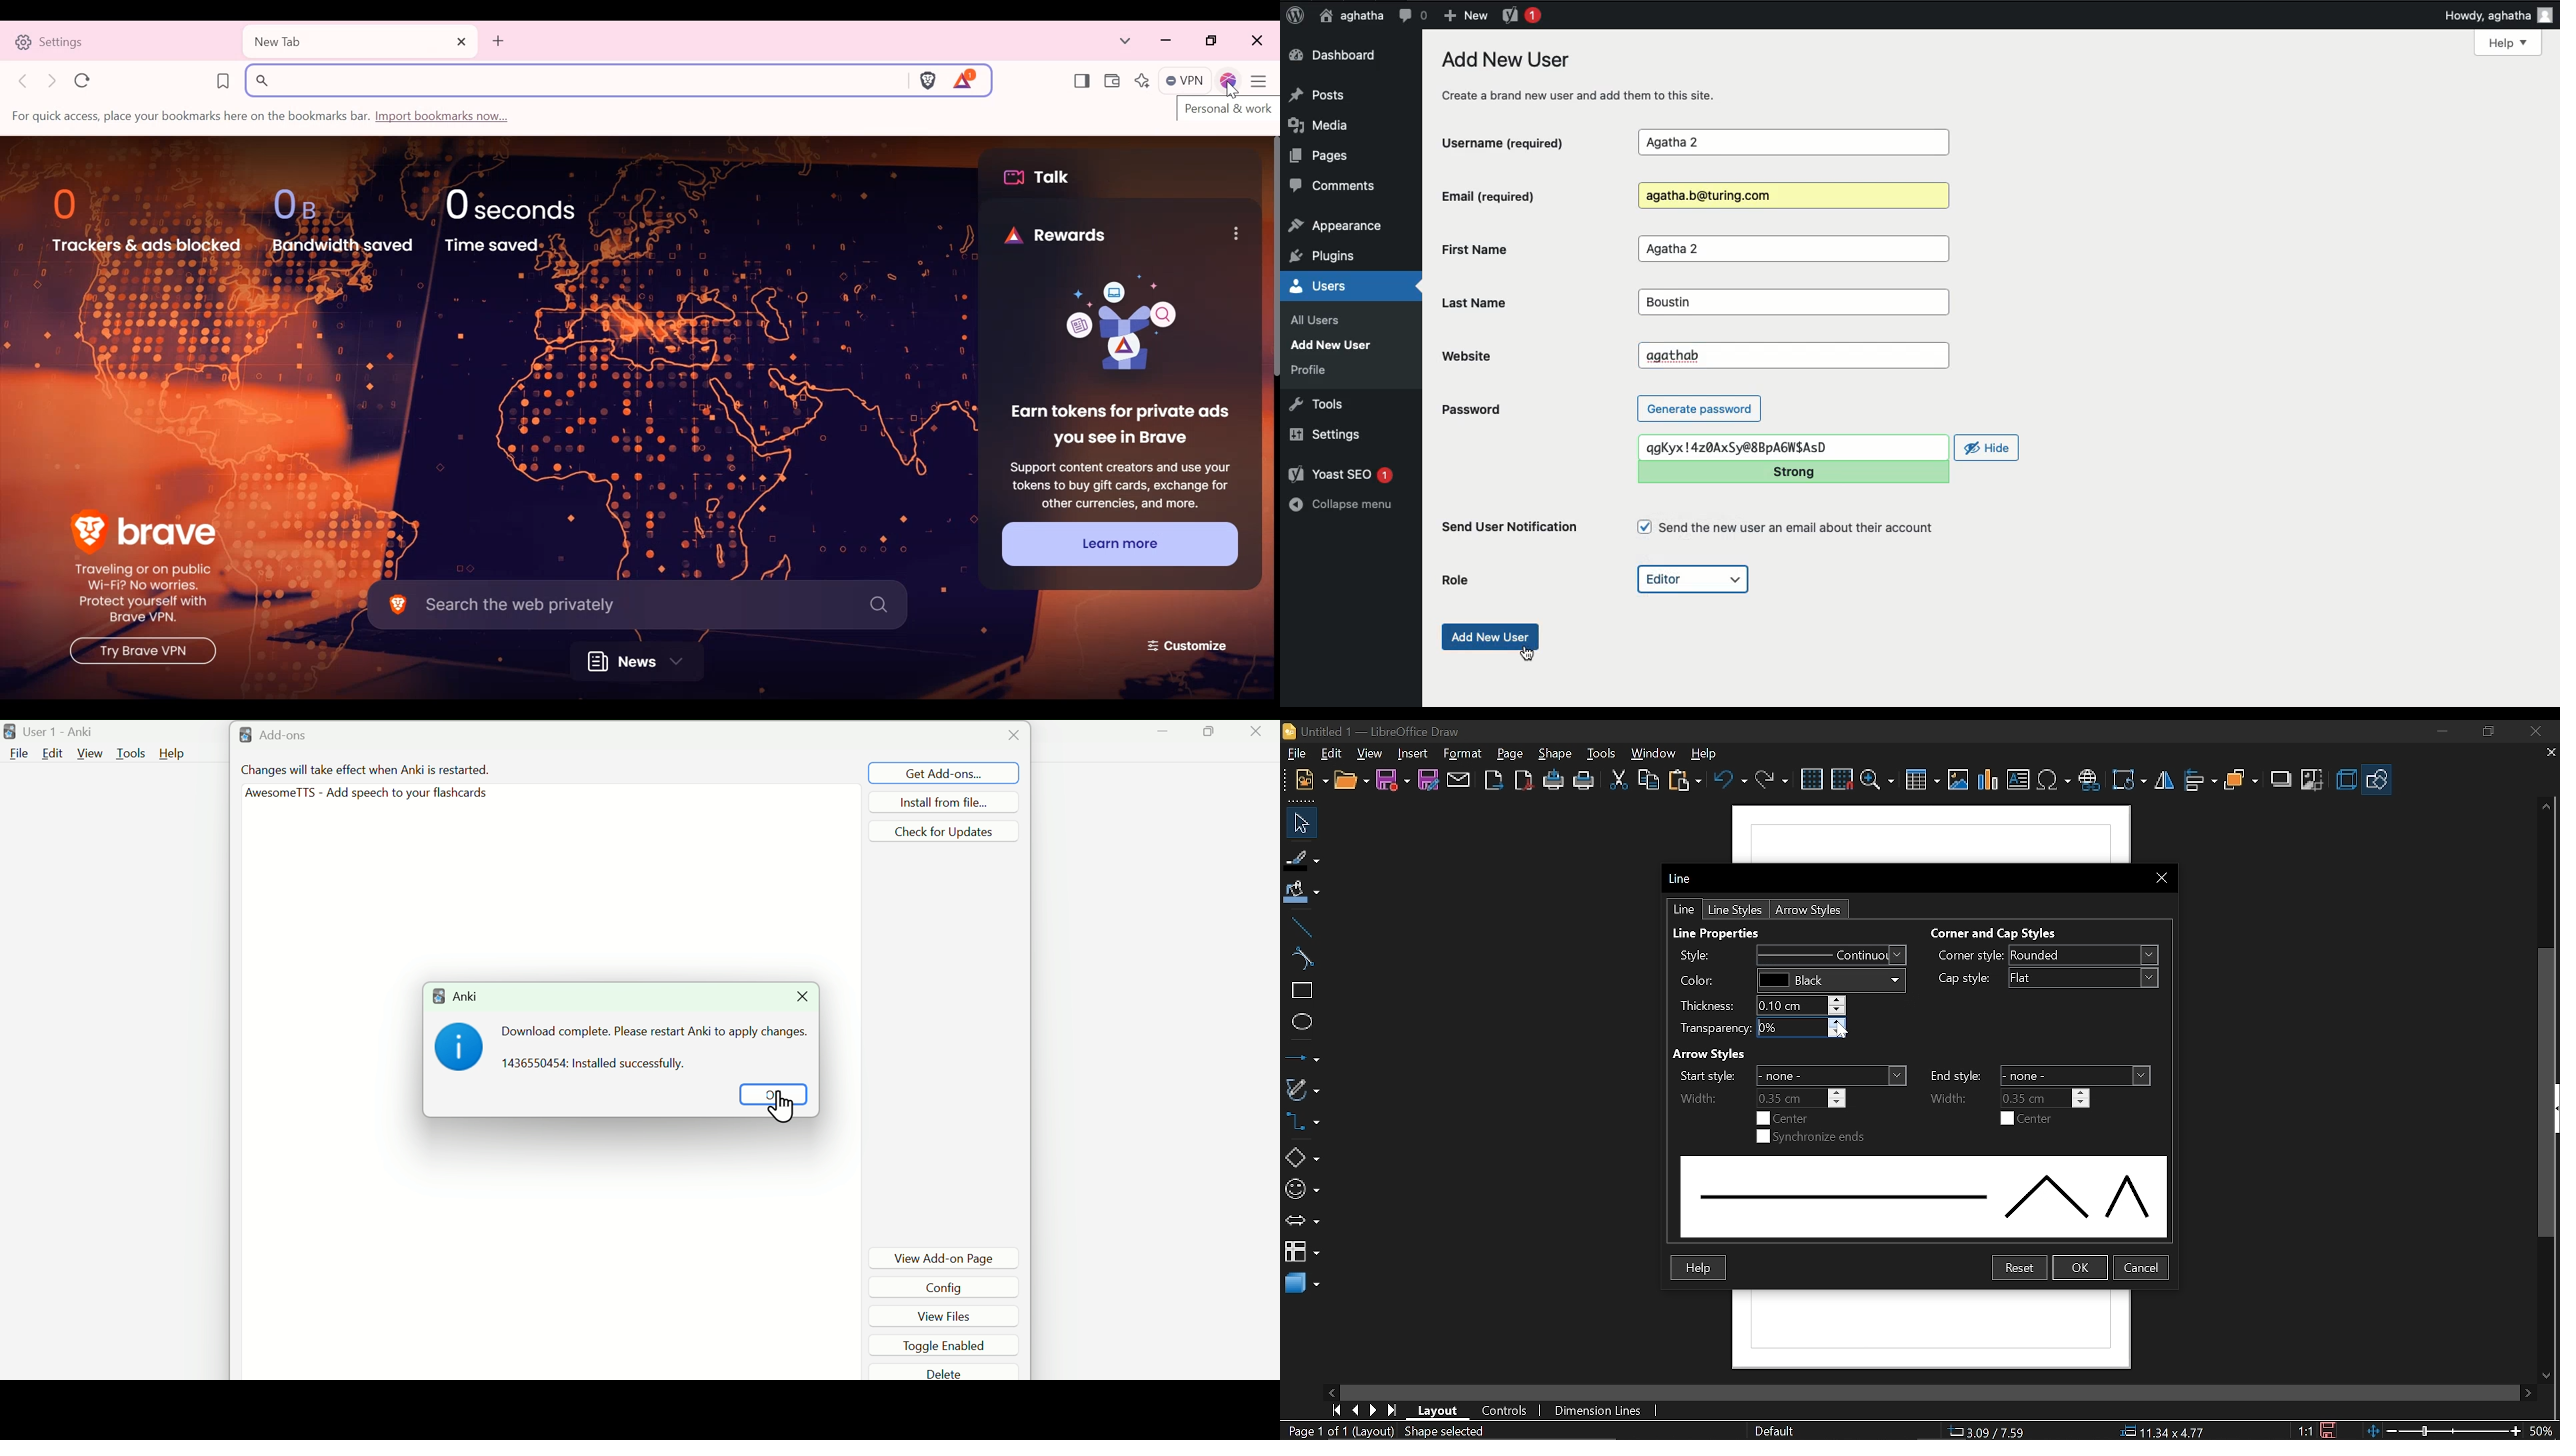 The image size is (2576, 1456). Describe the element at coordinates (1988, 448) in the screenshot. I see `Hide` at that location.